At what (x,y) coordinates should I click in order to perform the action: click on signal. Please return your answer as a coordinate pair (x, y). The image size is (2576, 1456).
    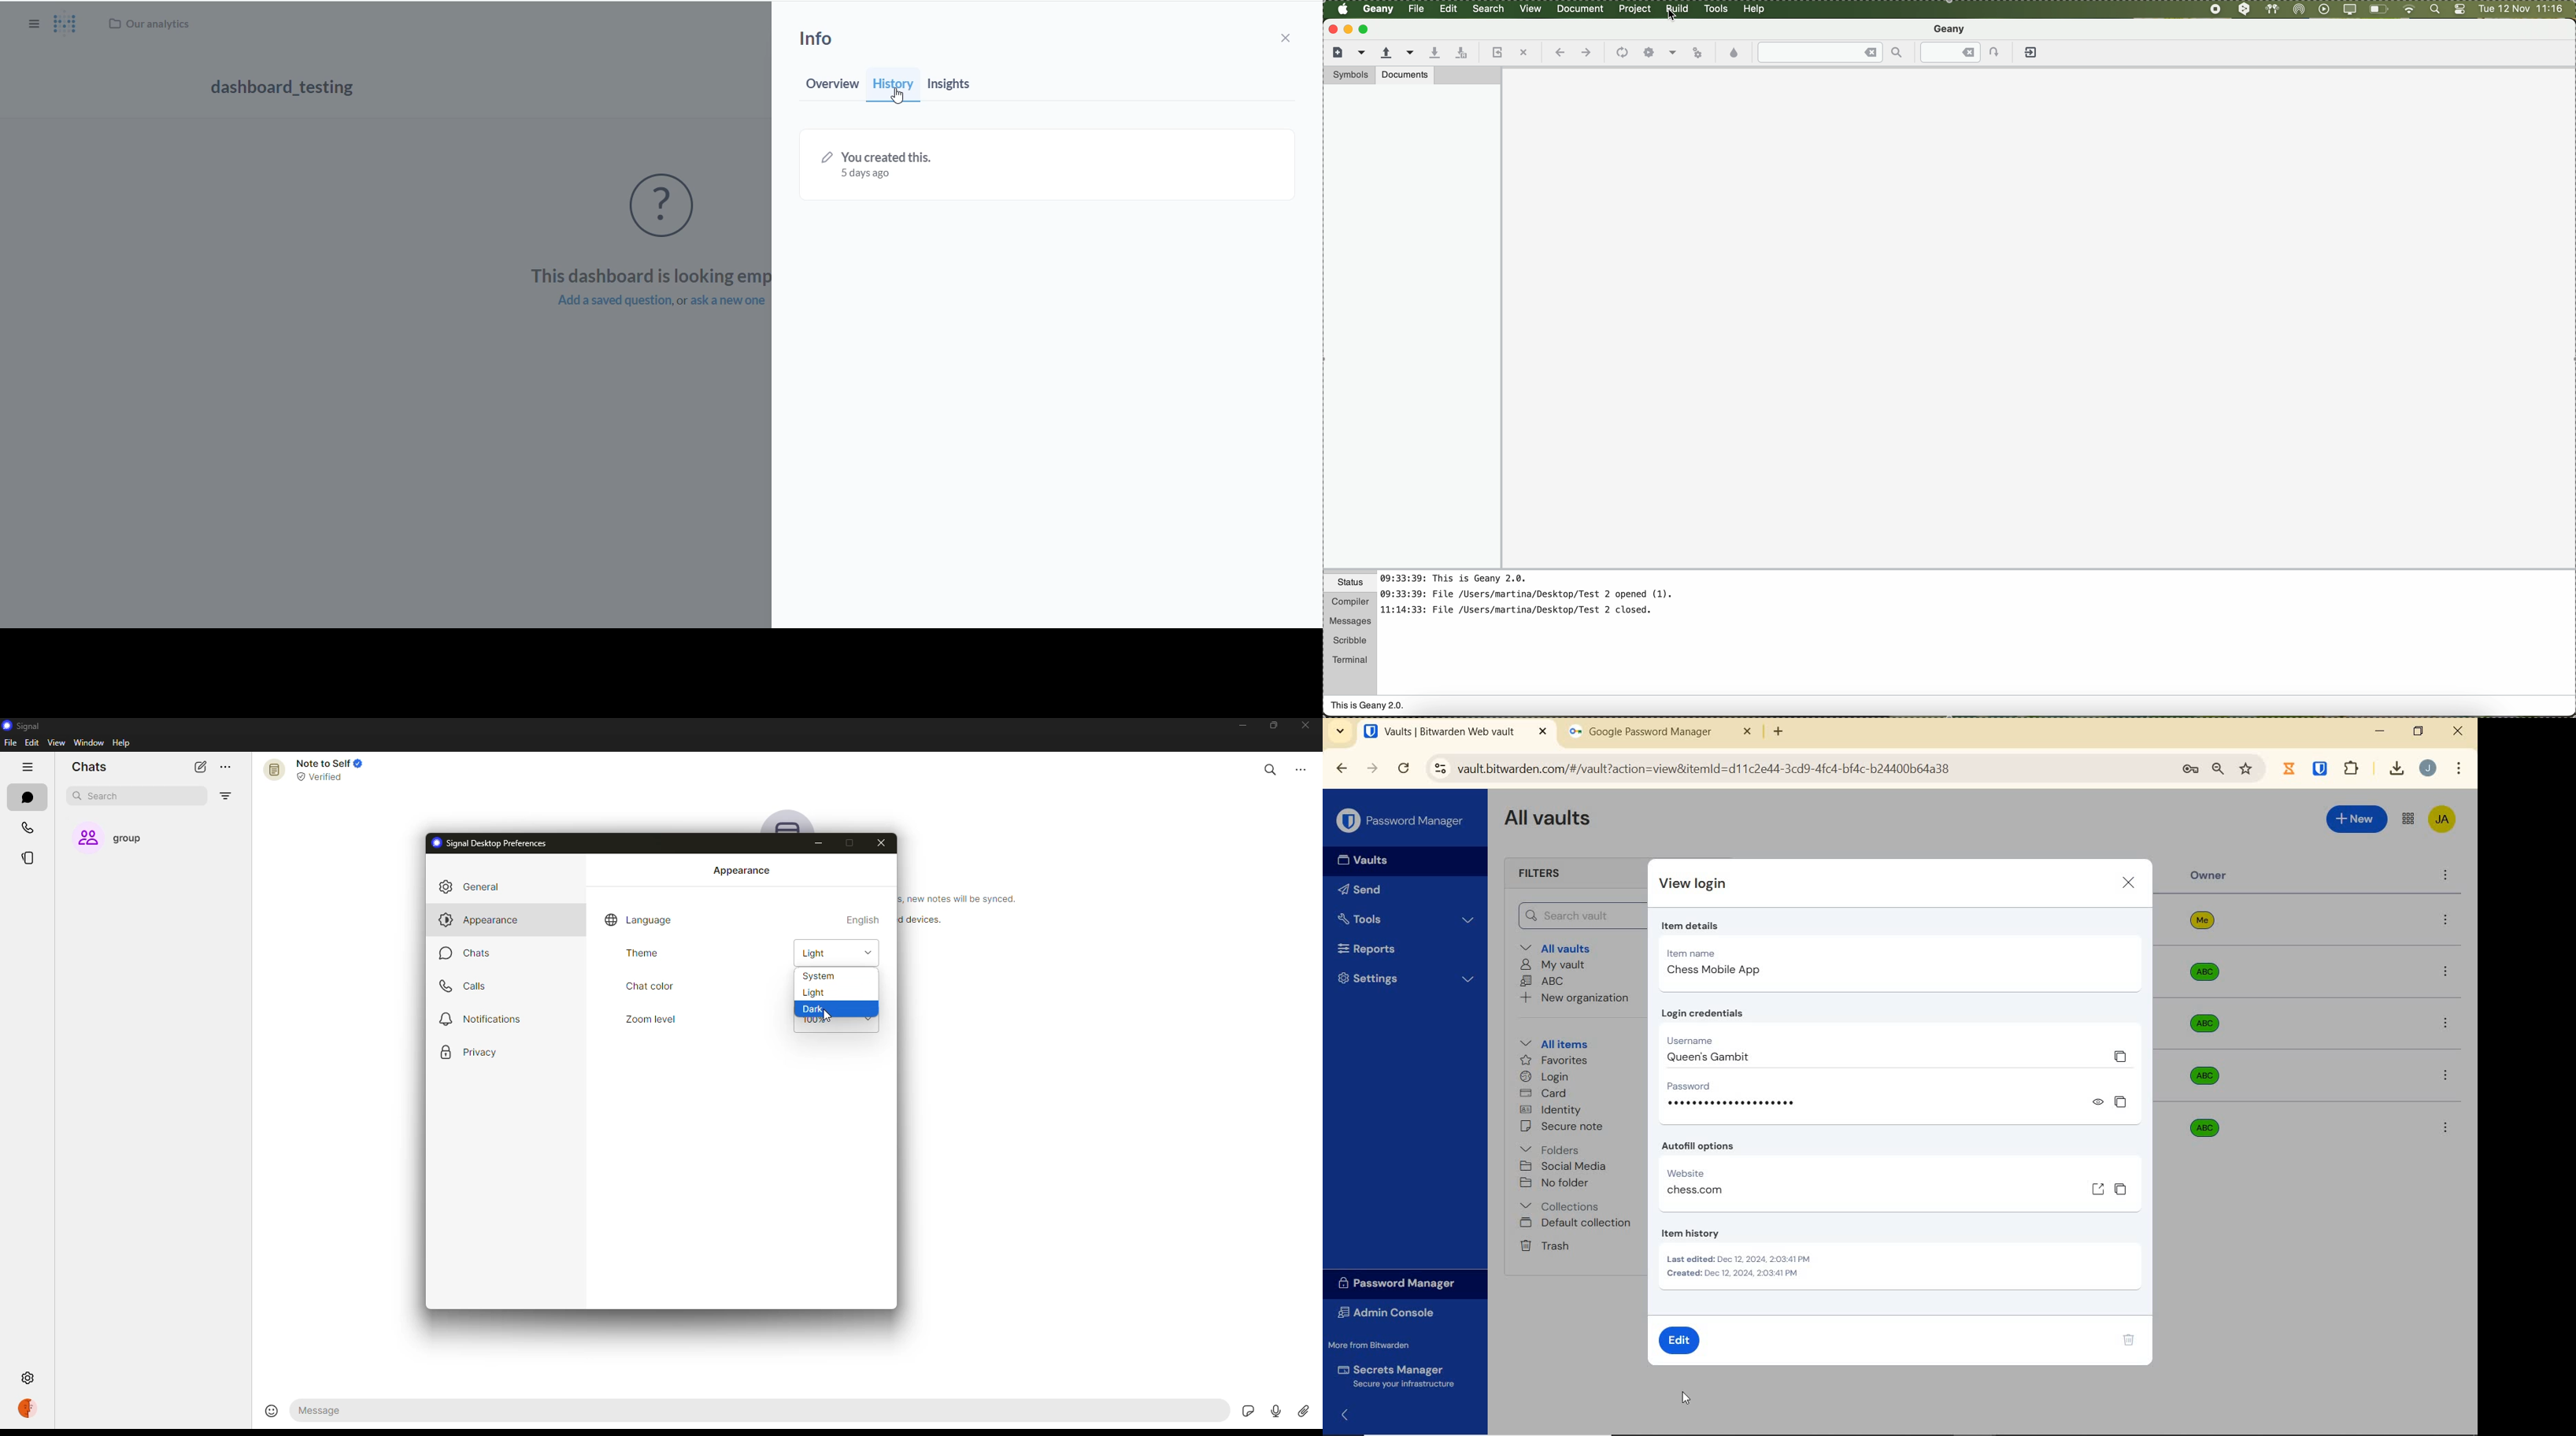
    Looking at the image, I should click on (21, 727).